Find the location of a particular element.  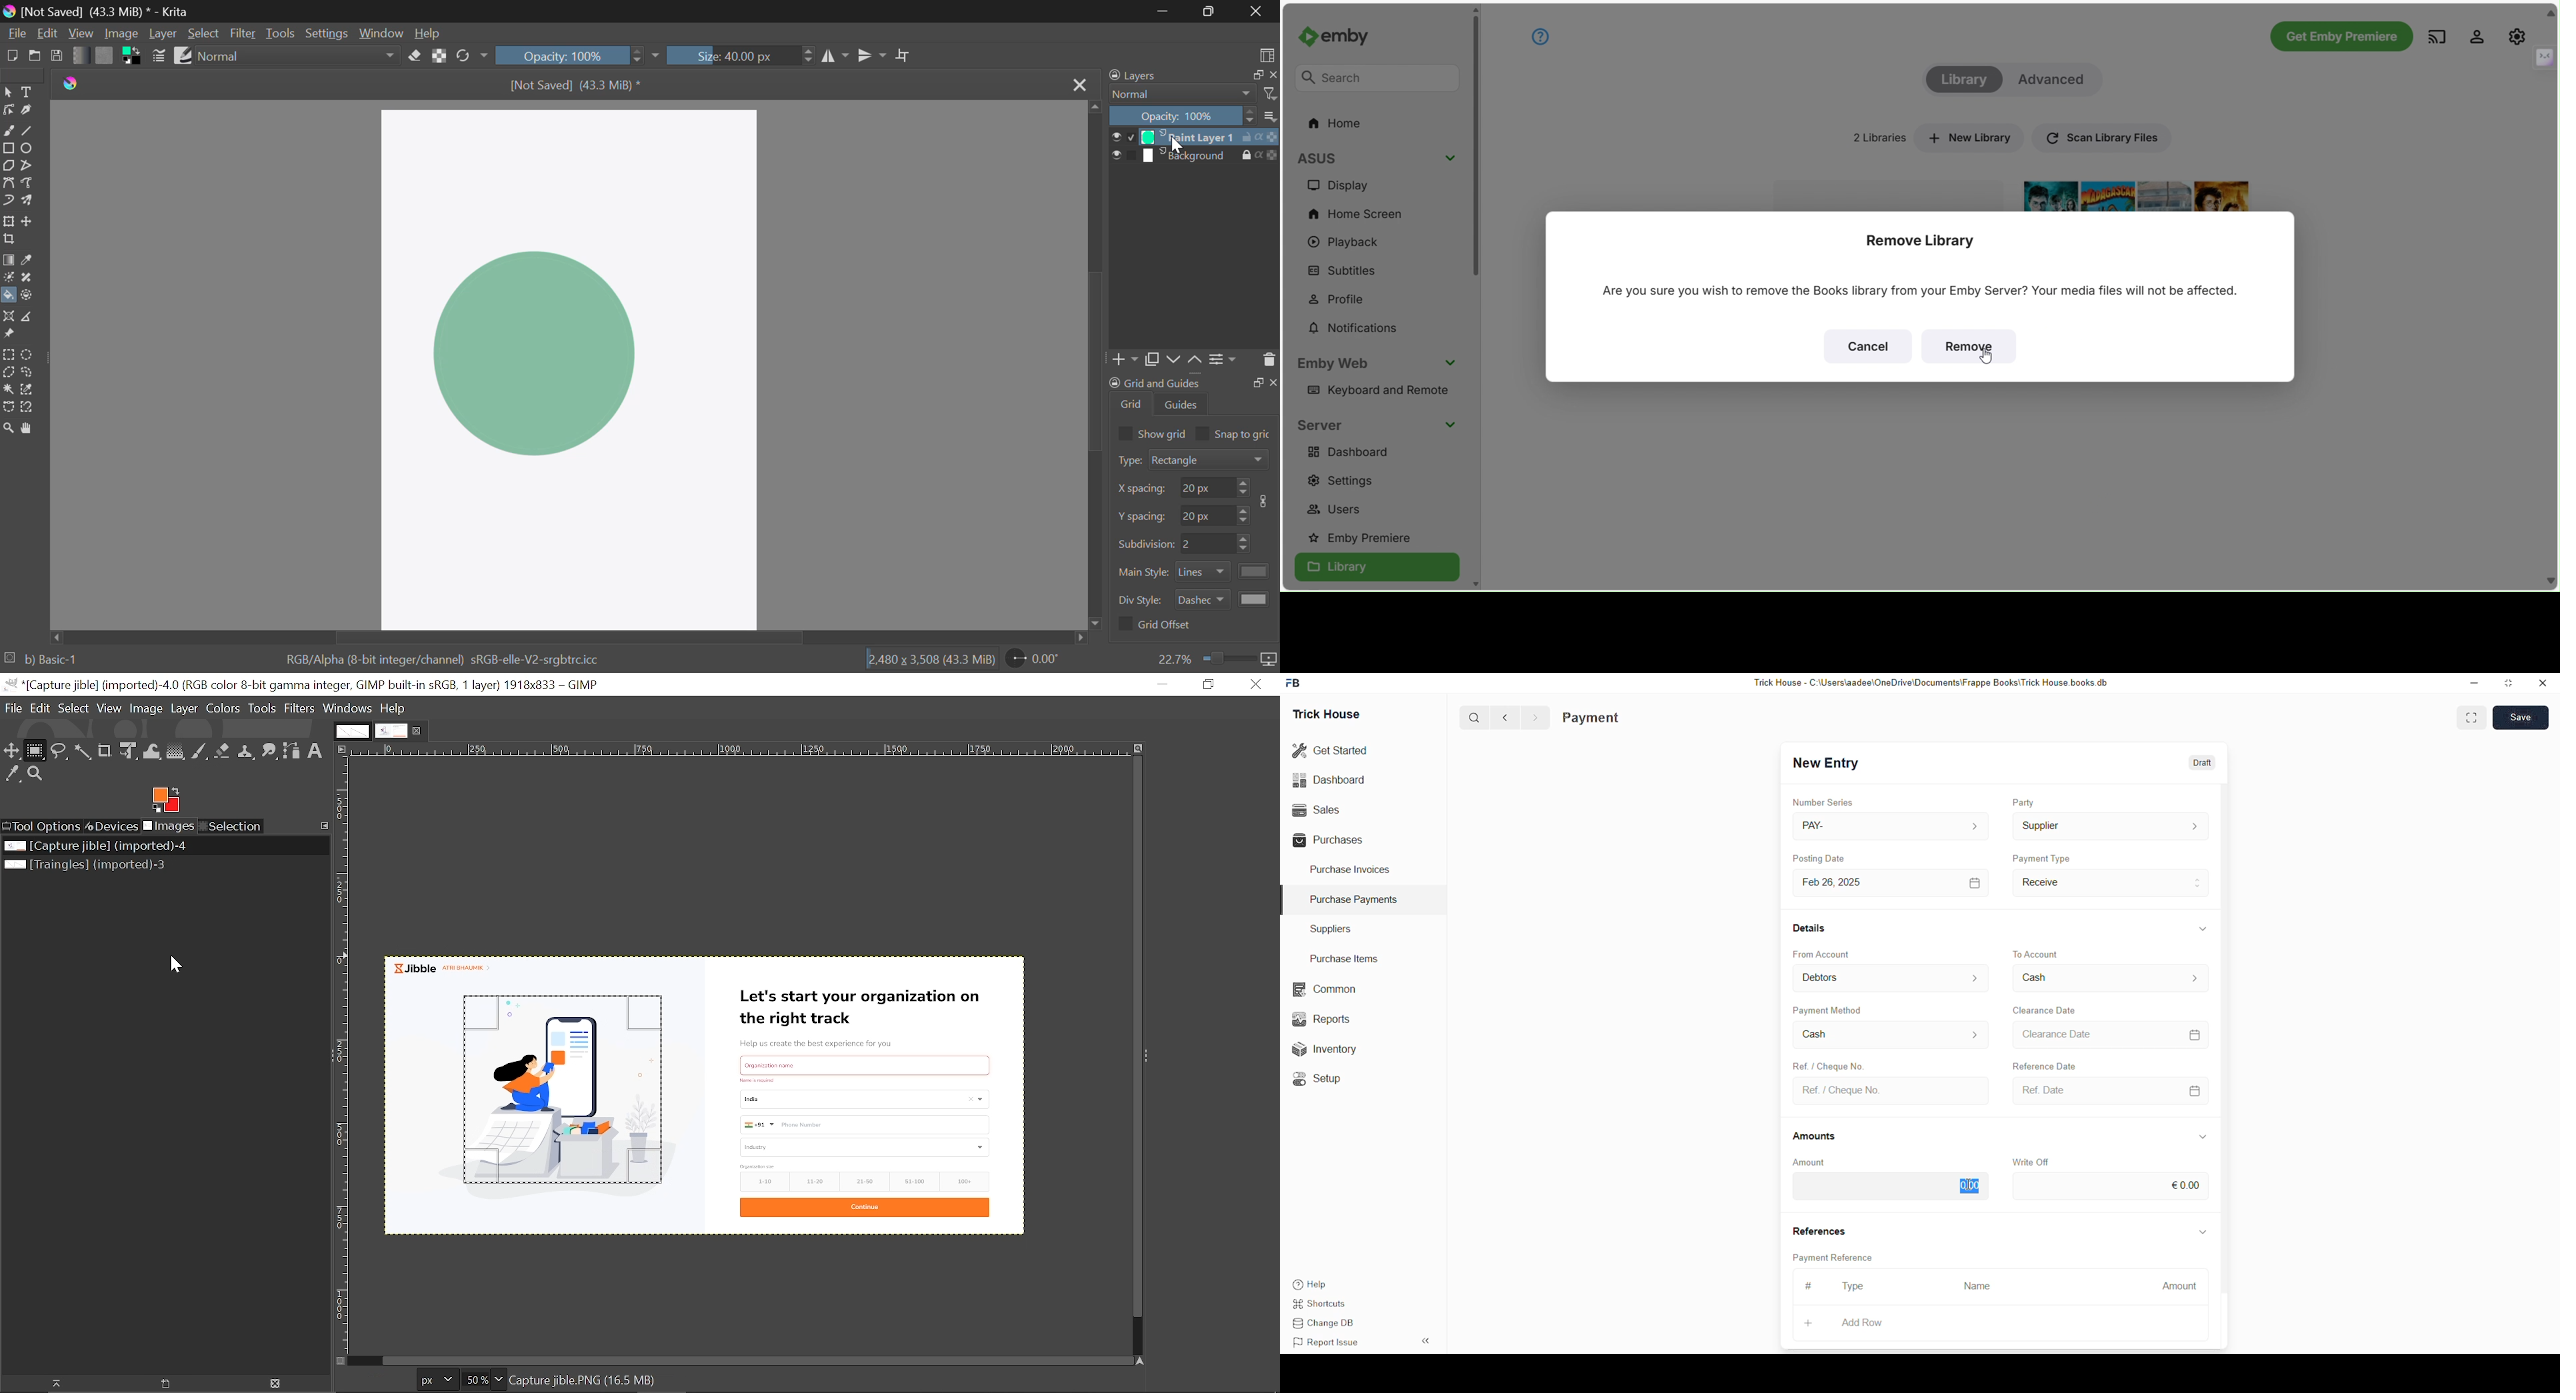

Feb 26, 2025  is located at coordinates (1889, 882).